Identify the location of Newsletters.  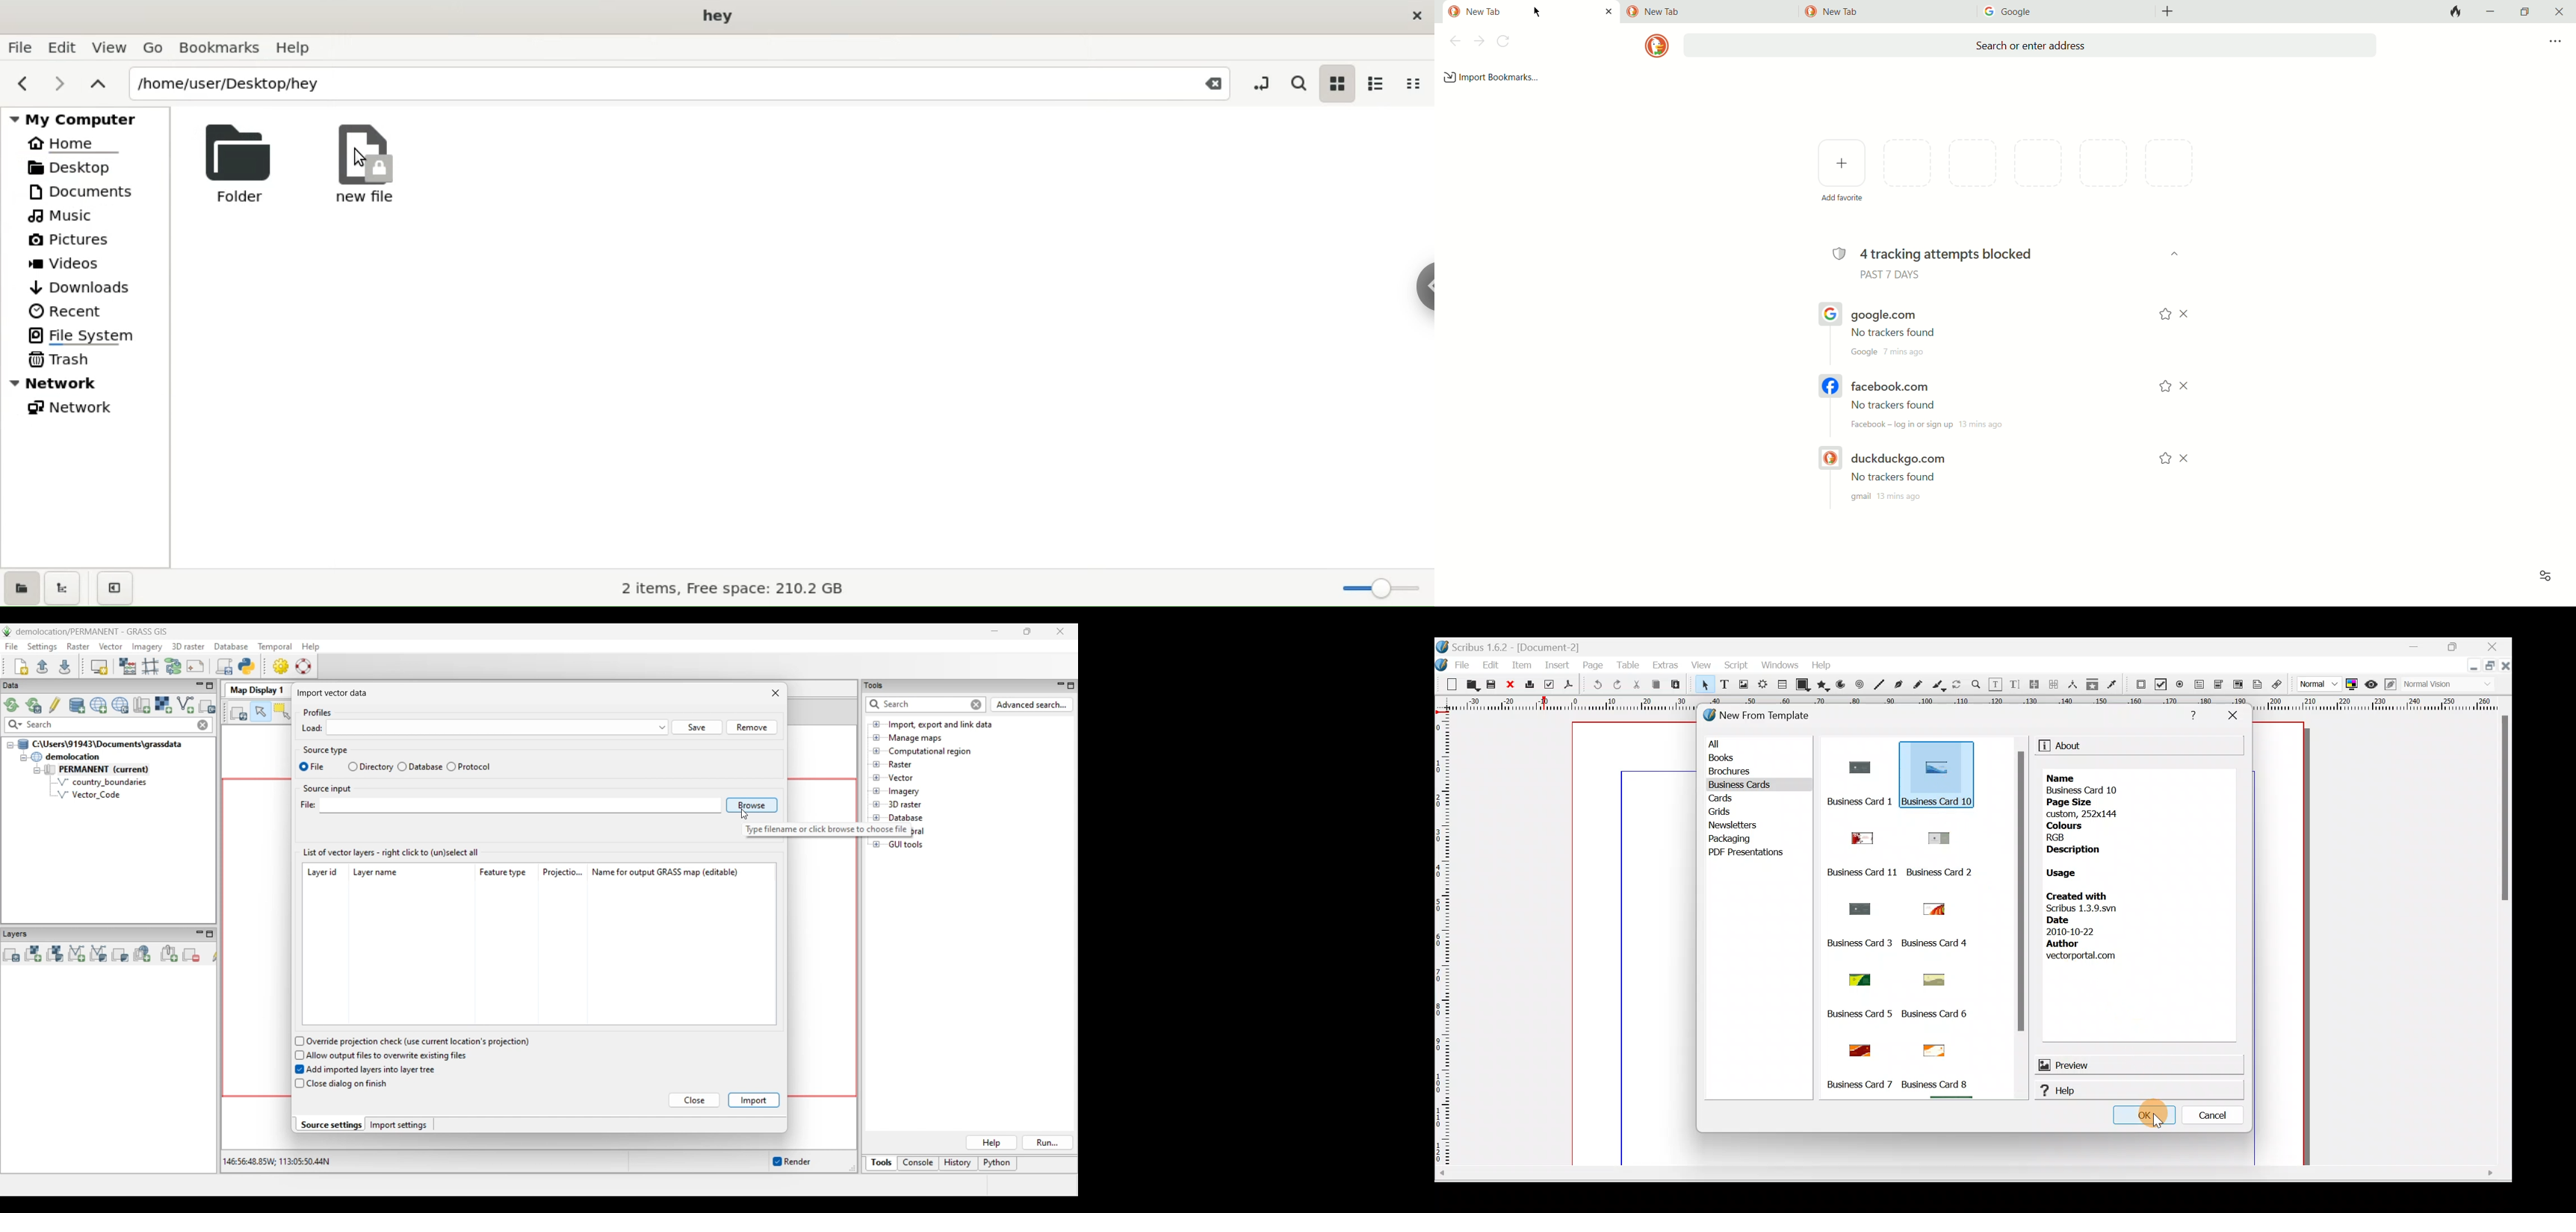
(1733, 825).